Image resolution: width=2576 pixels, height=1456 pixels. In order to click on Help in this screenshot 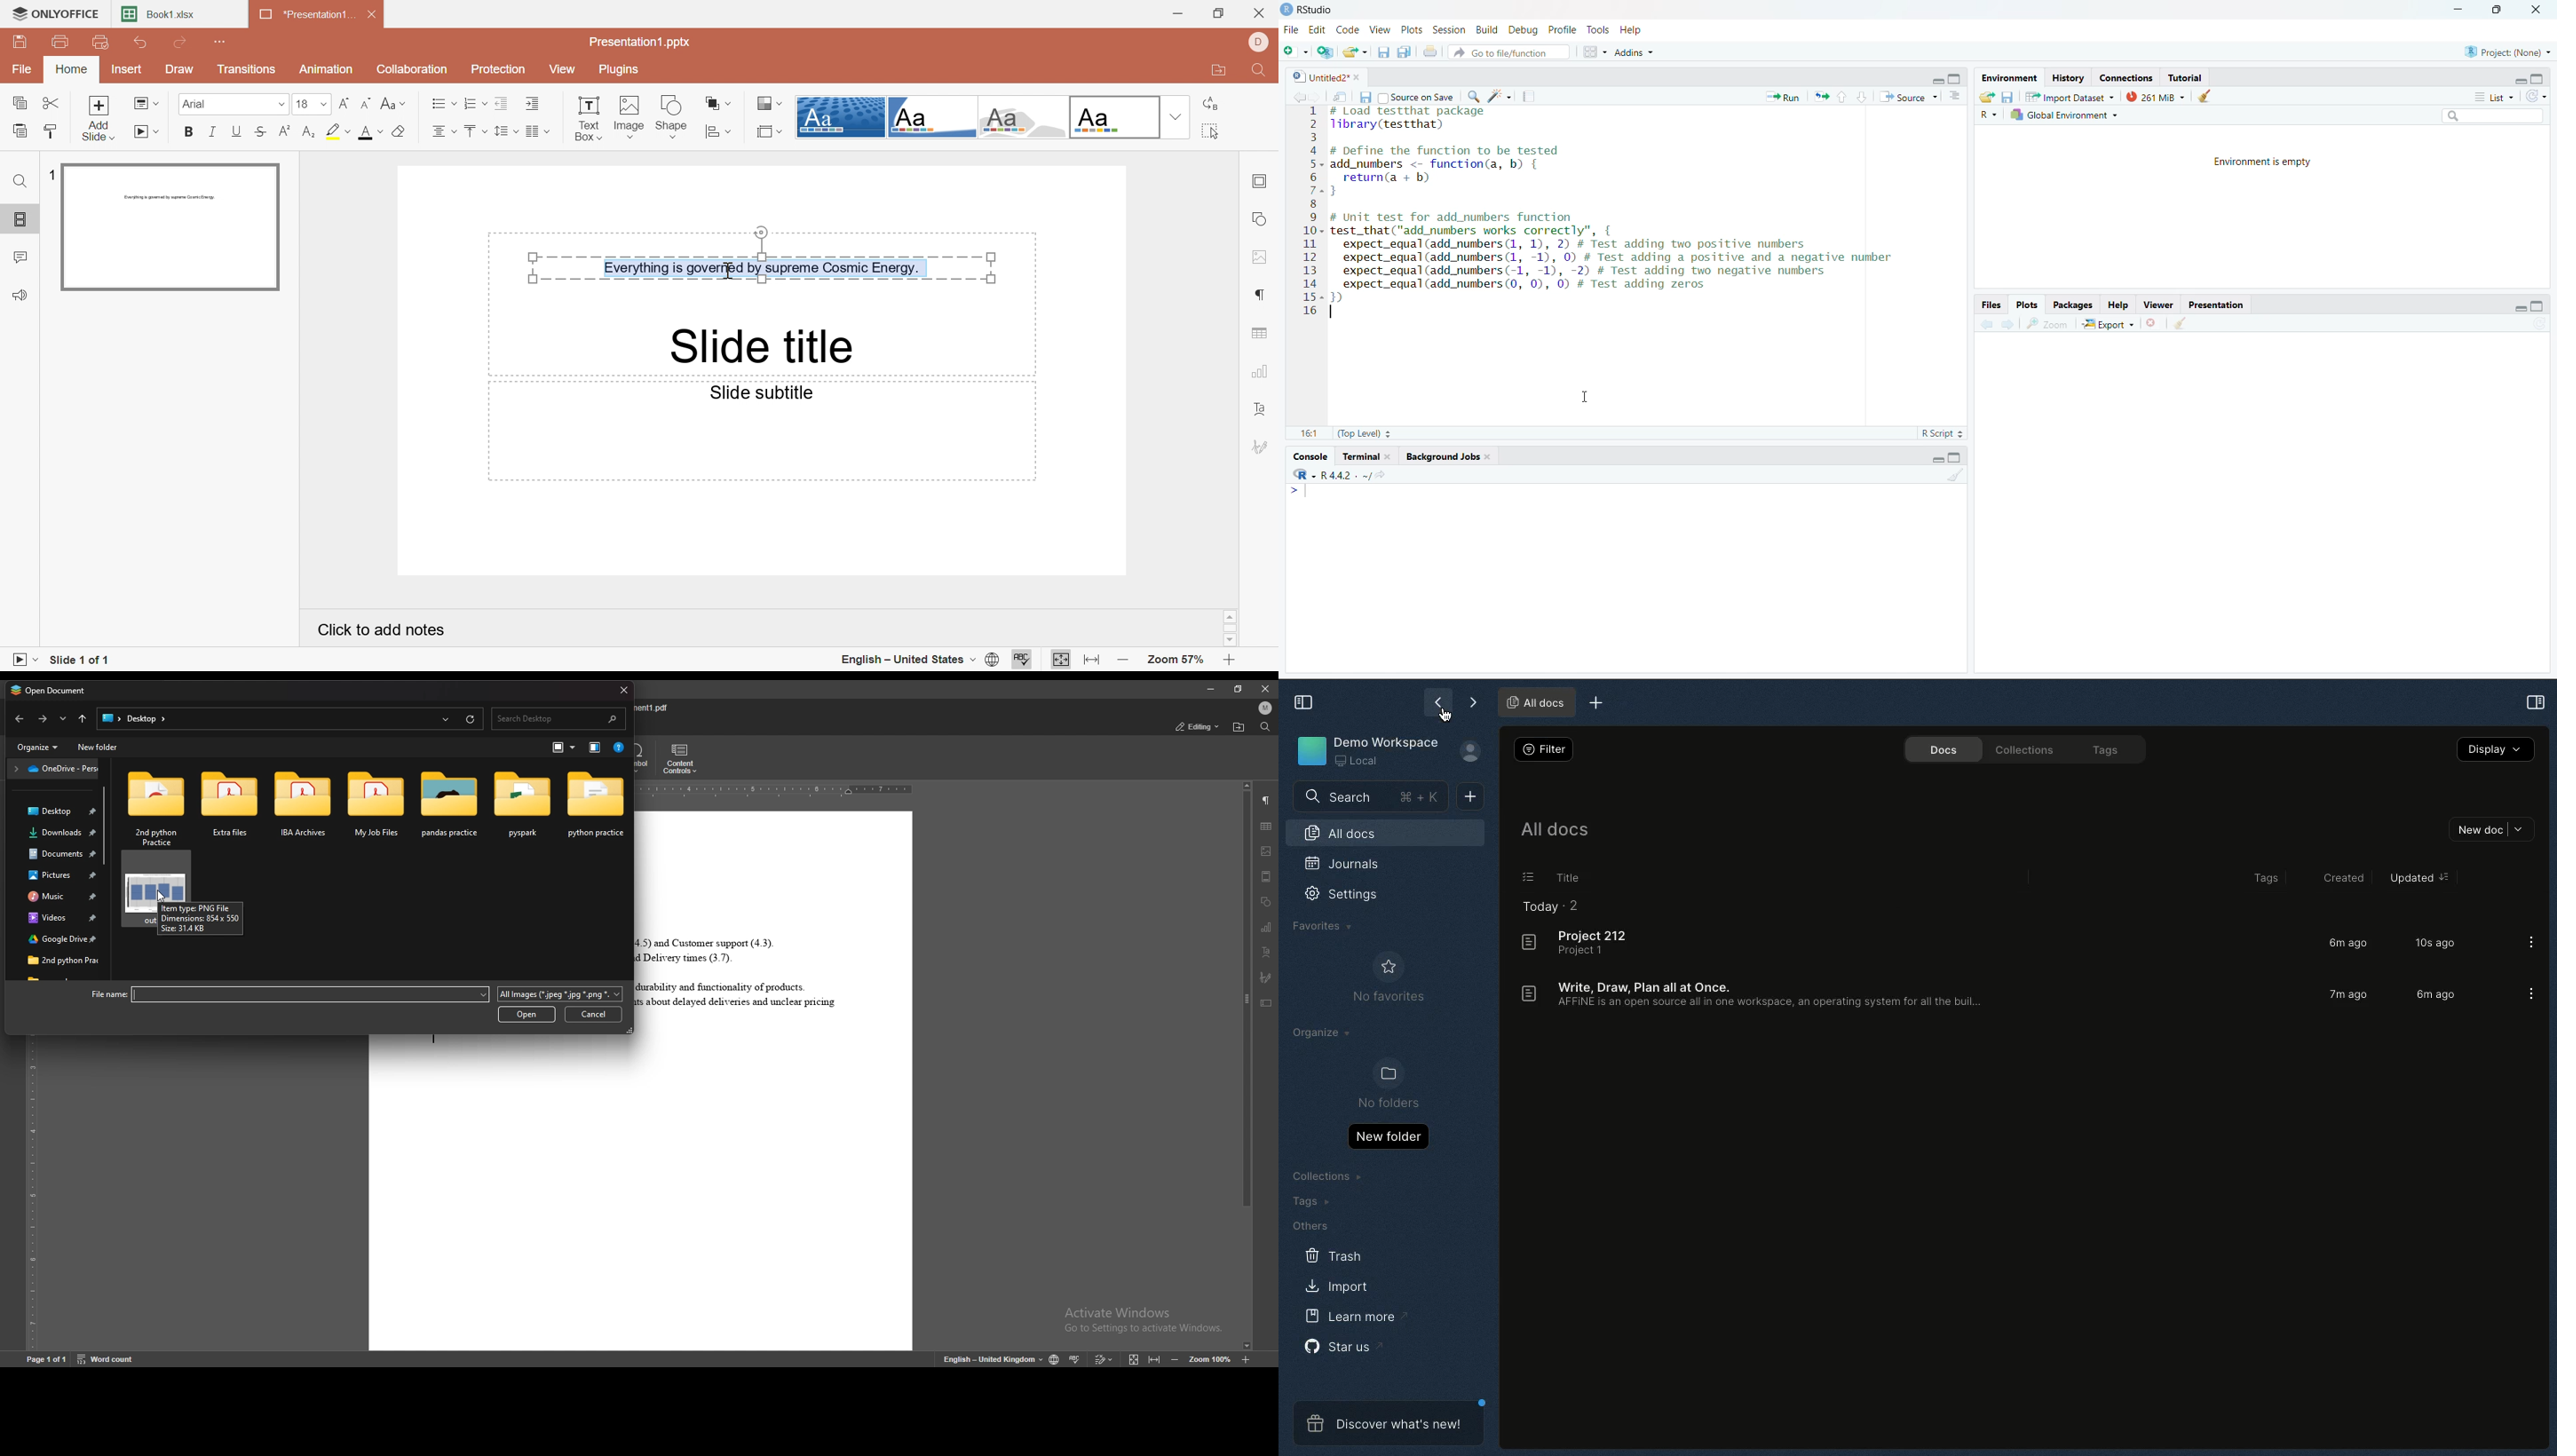, I will do `click(2115, 305)`.